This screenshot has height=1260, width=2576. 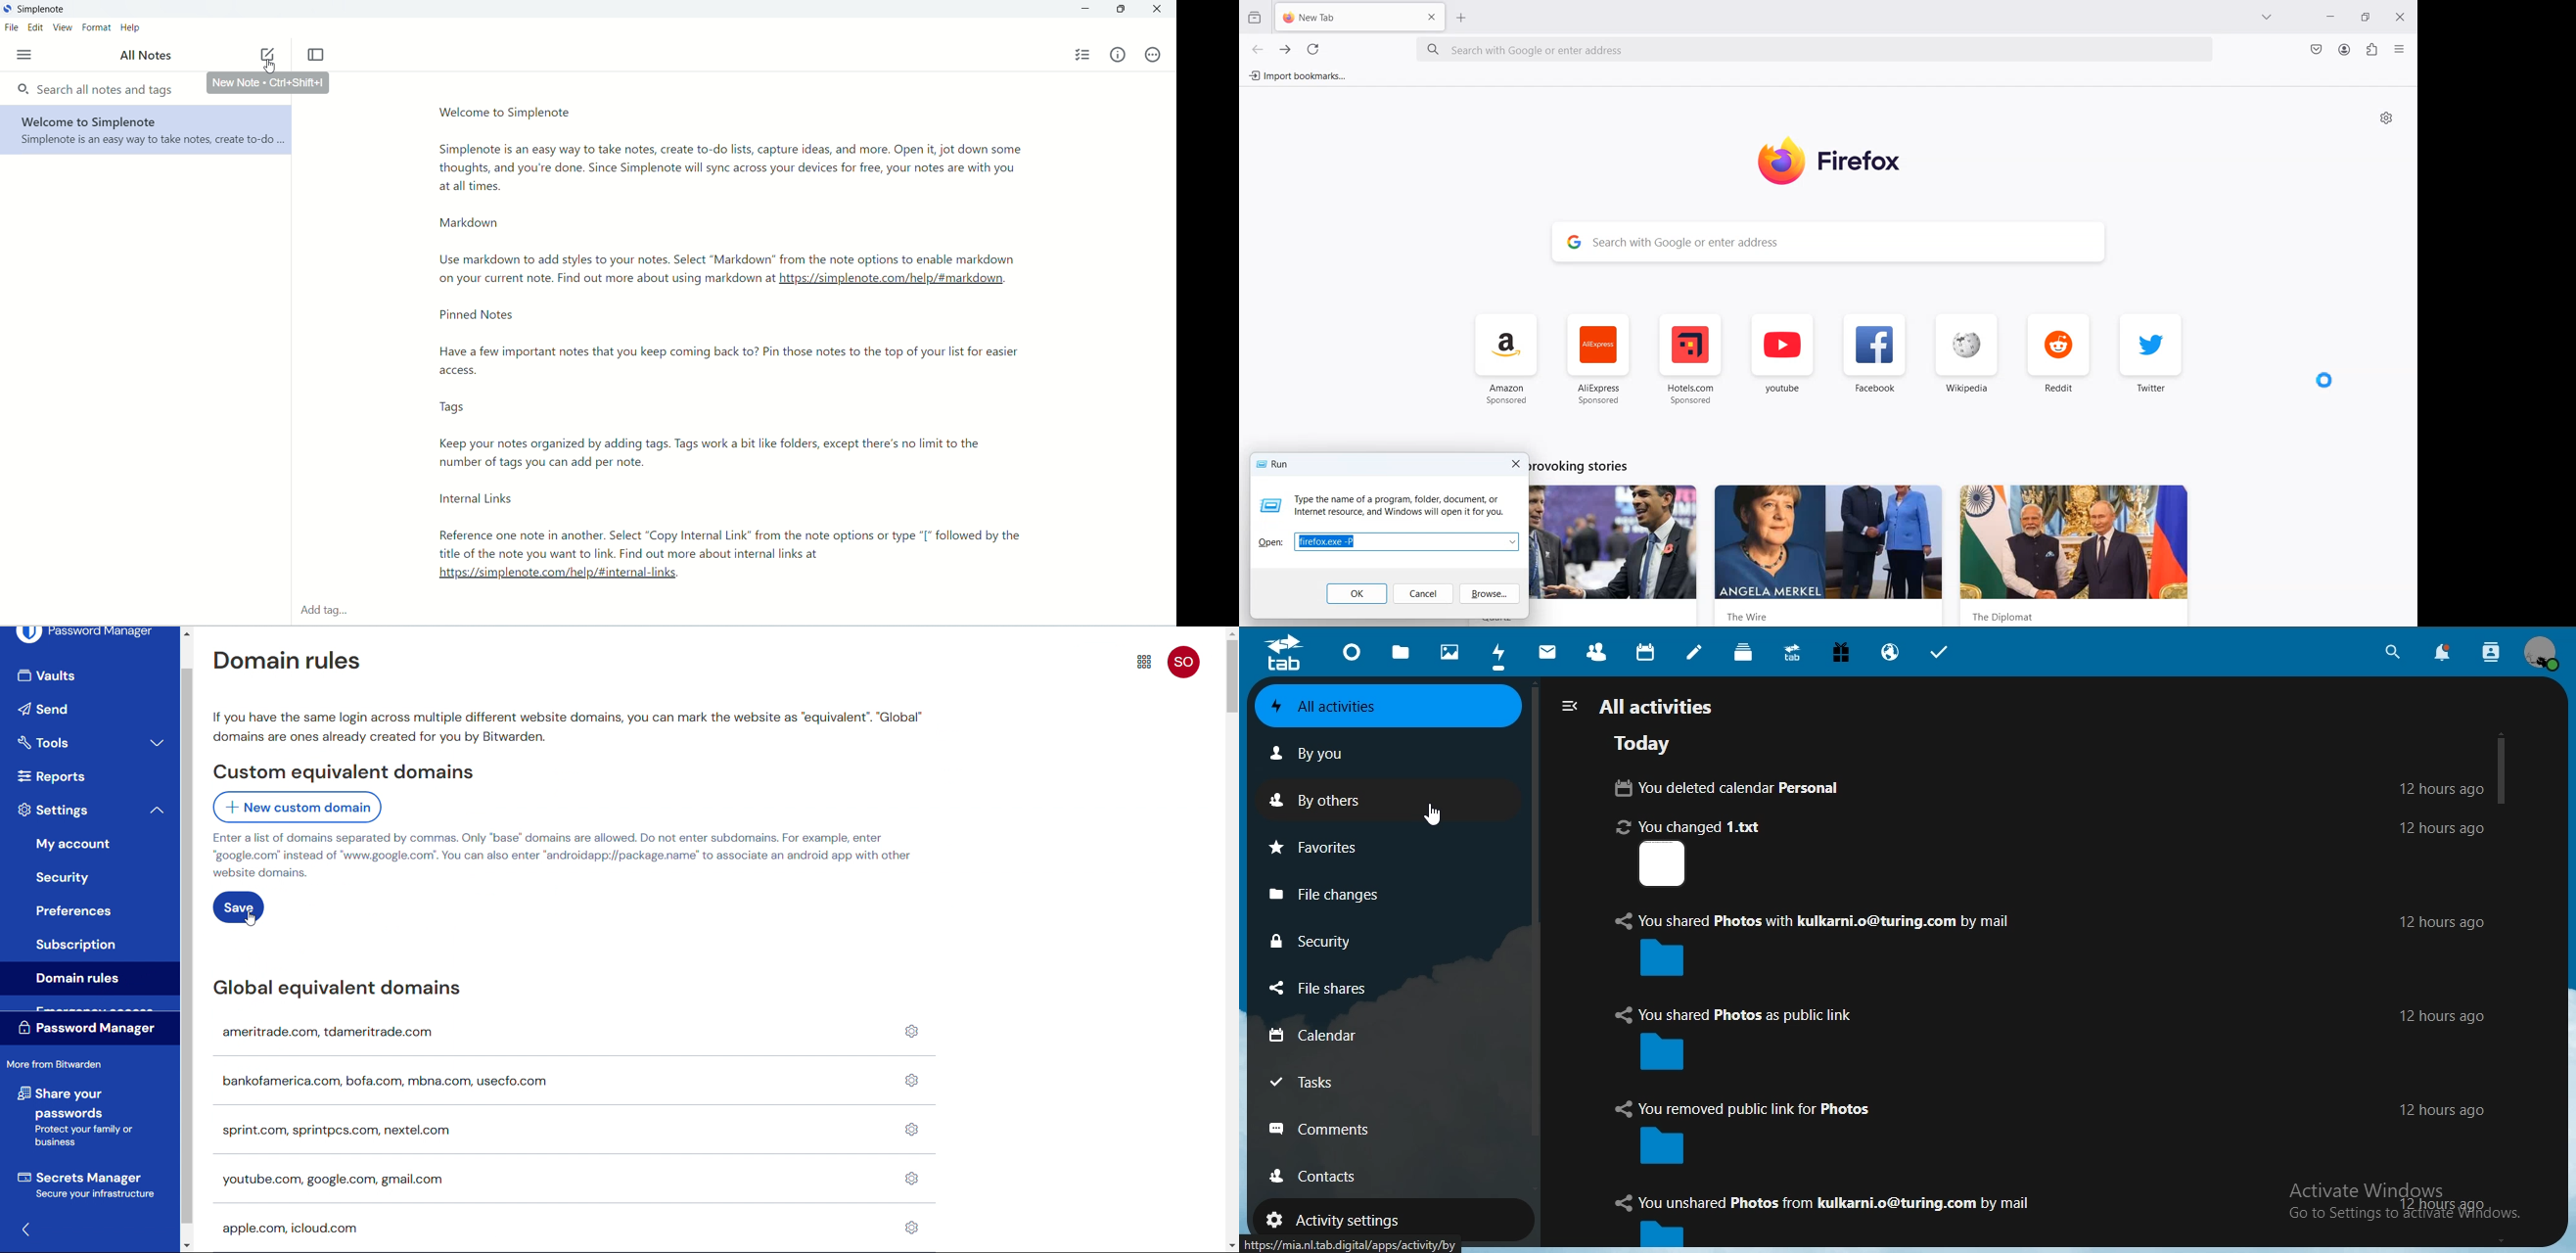 I want to click on tab, so click(x=1283, y=653).